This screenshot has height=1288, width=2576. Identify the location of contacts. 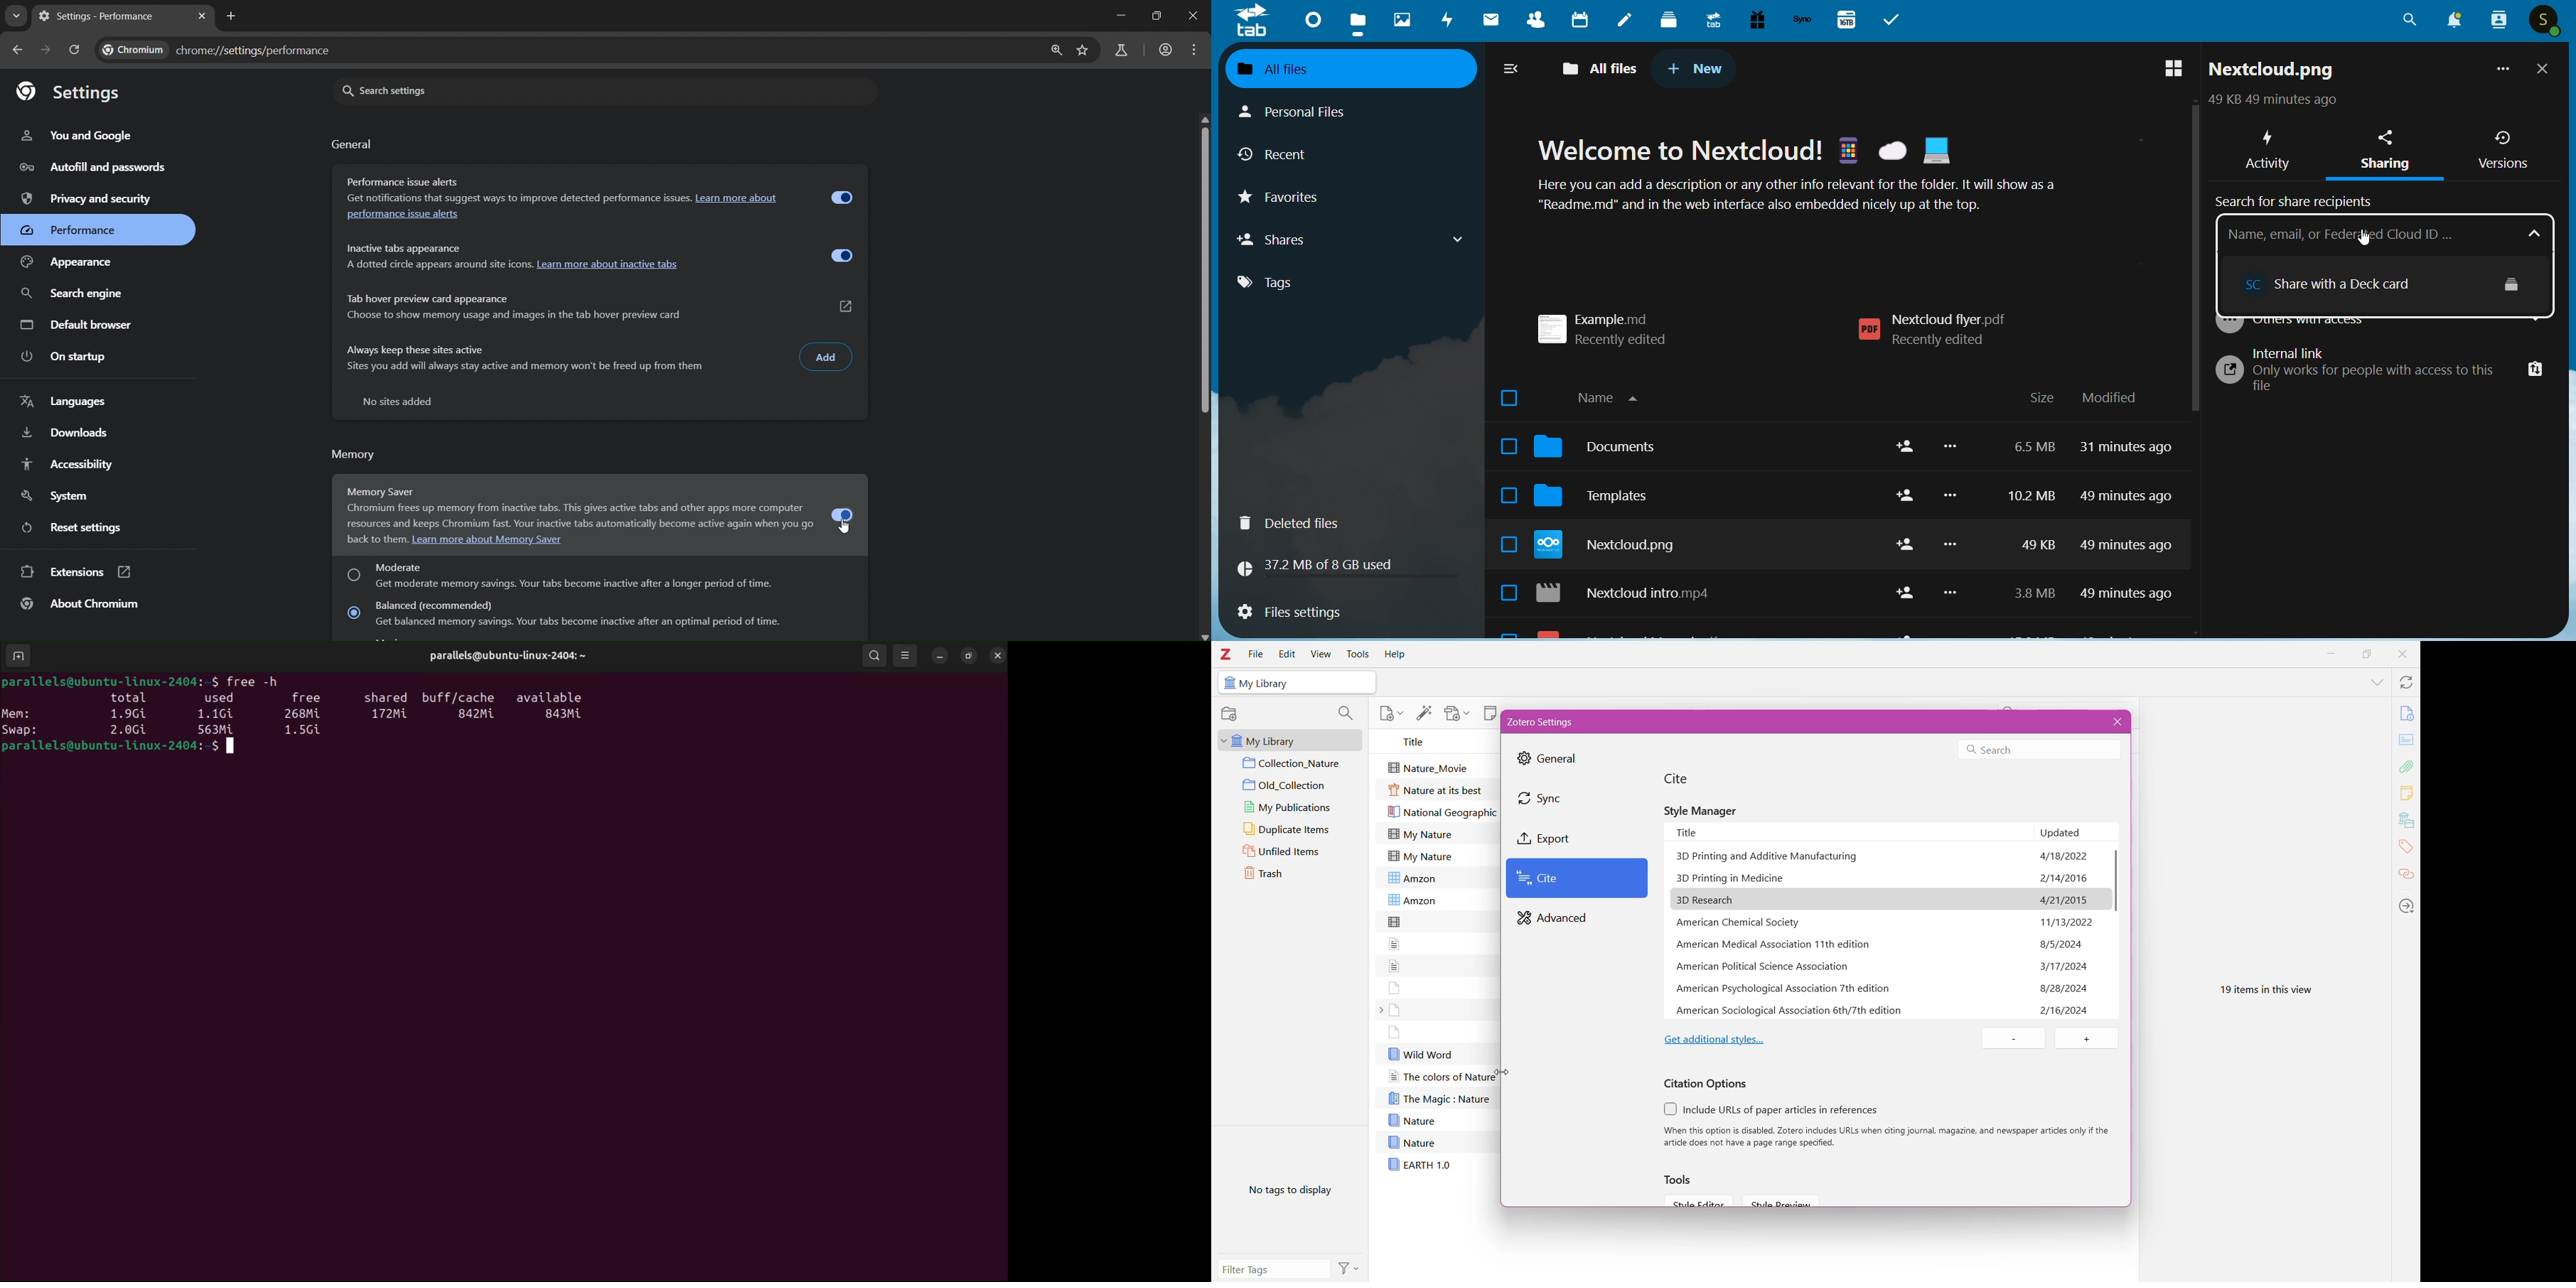
(1528, 21).